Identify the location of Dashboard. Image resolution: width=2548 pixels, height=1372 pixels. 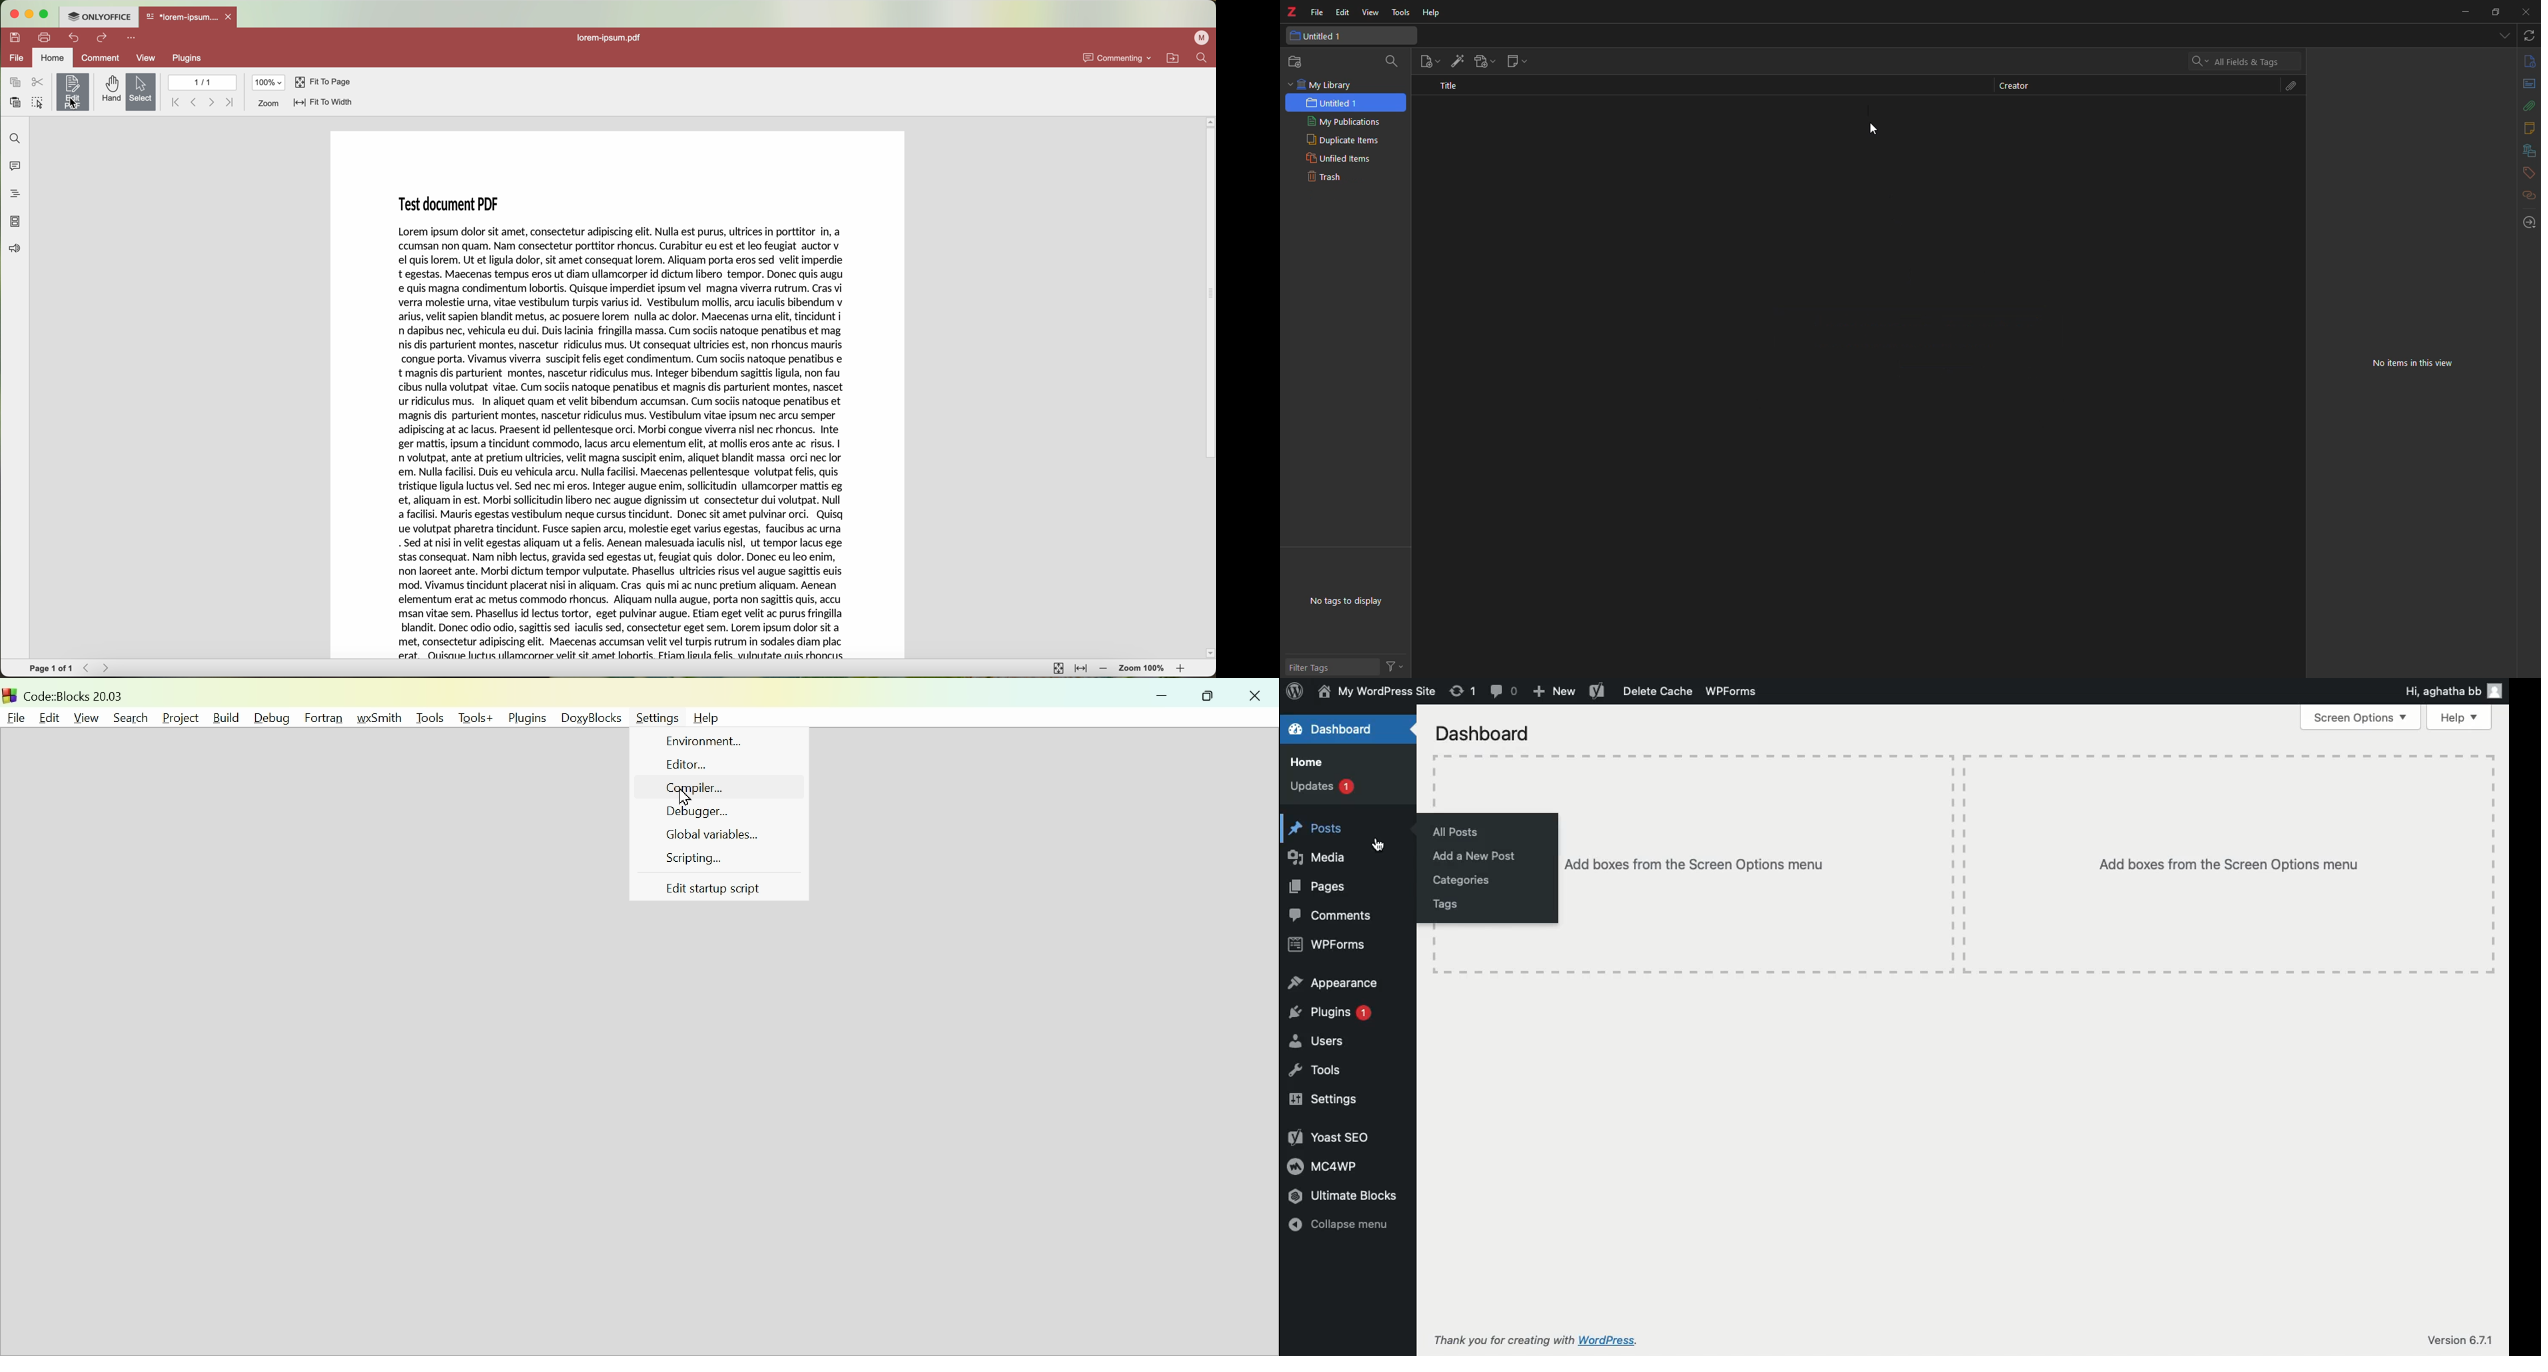
(1336, 731).